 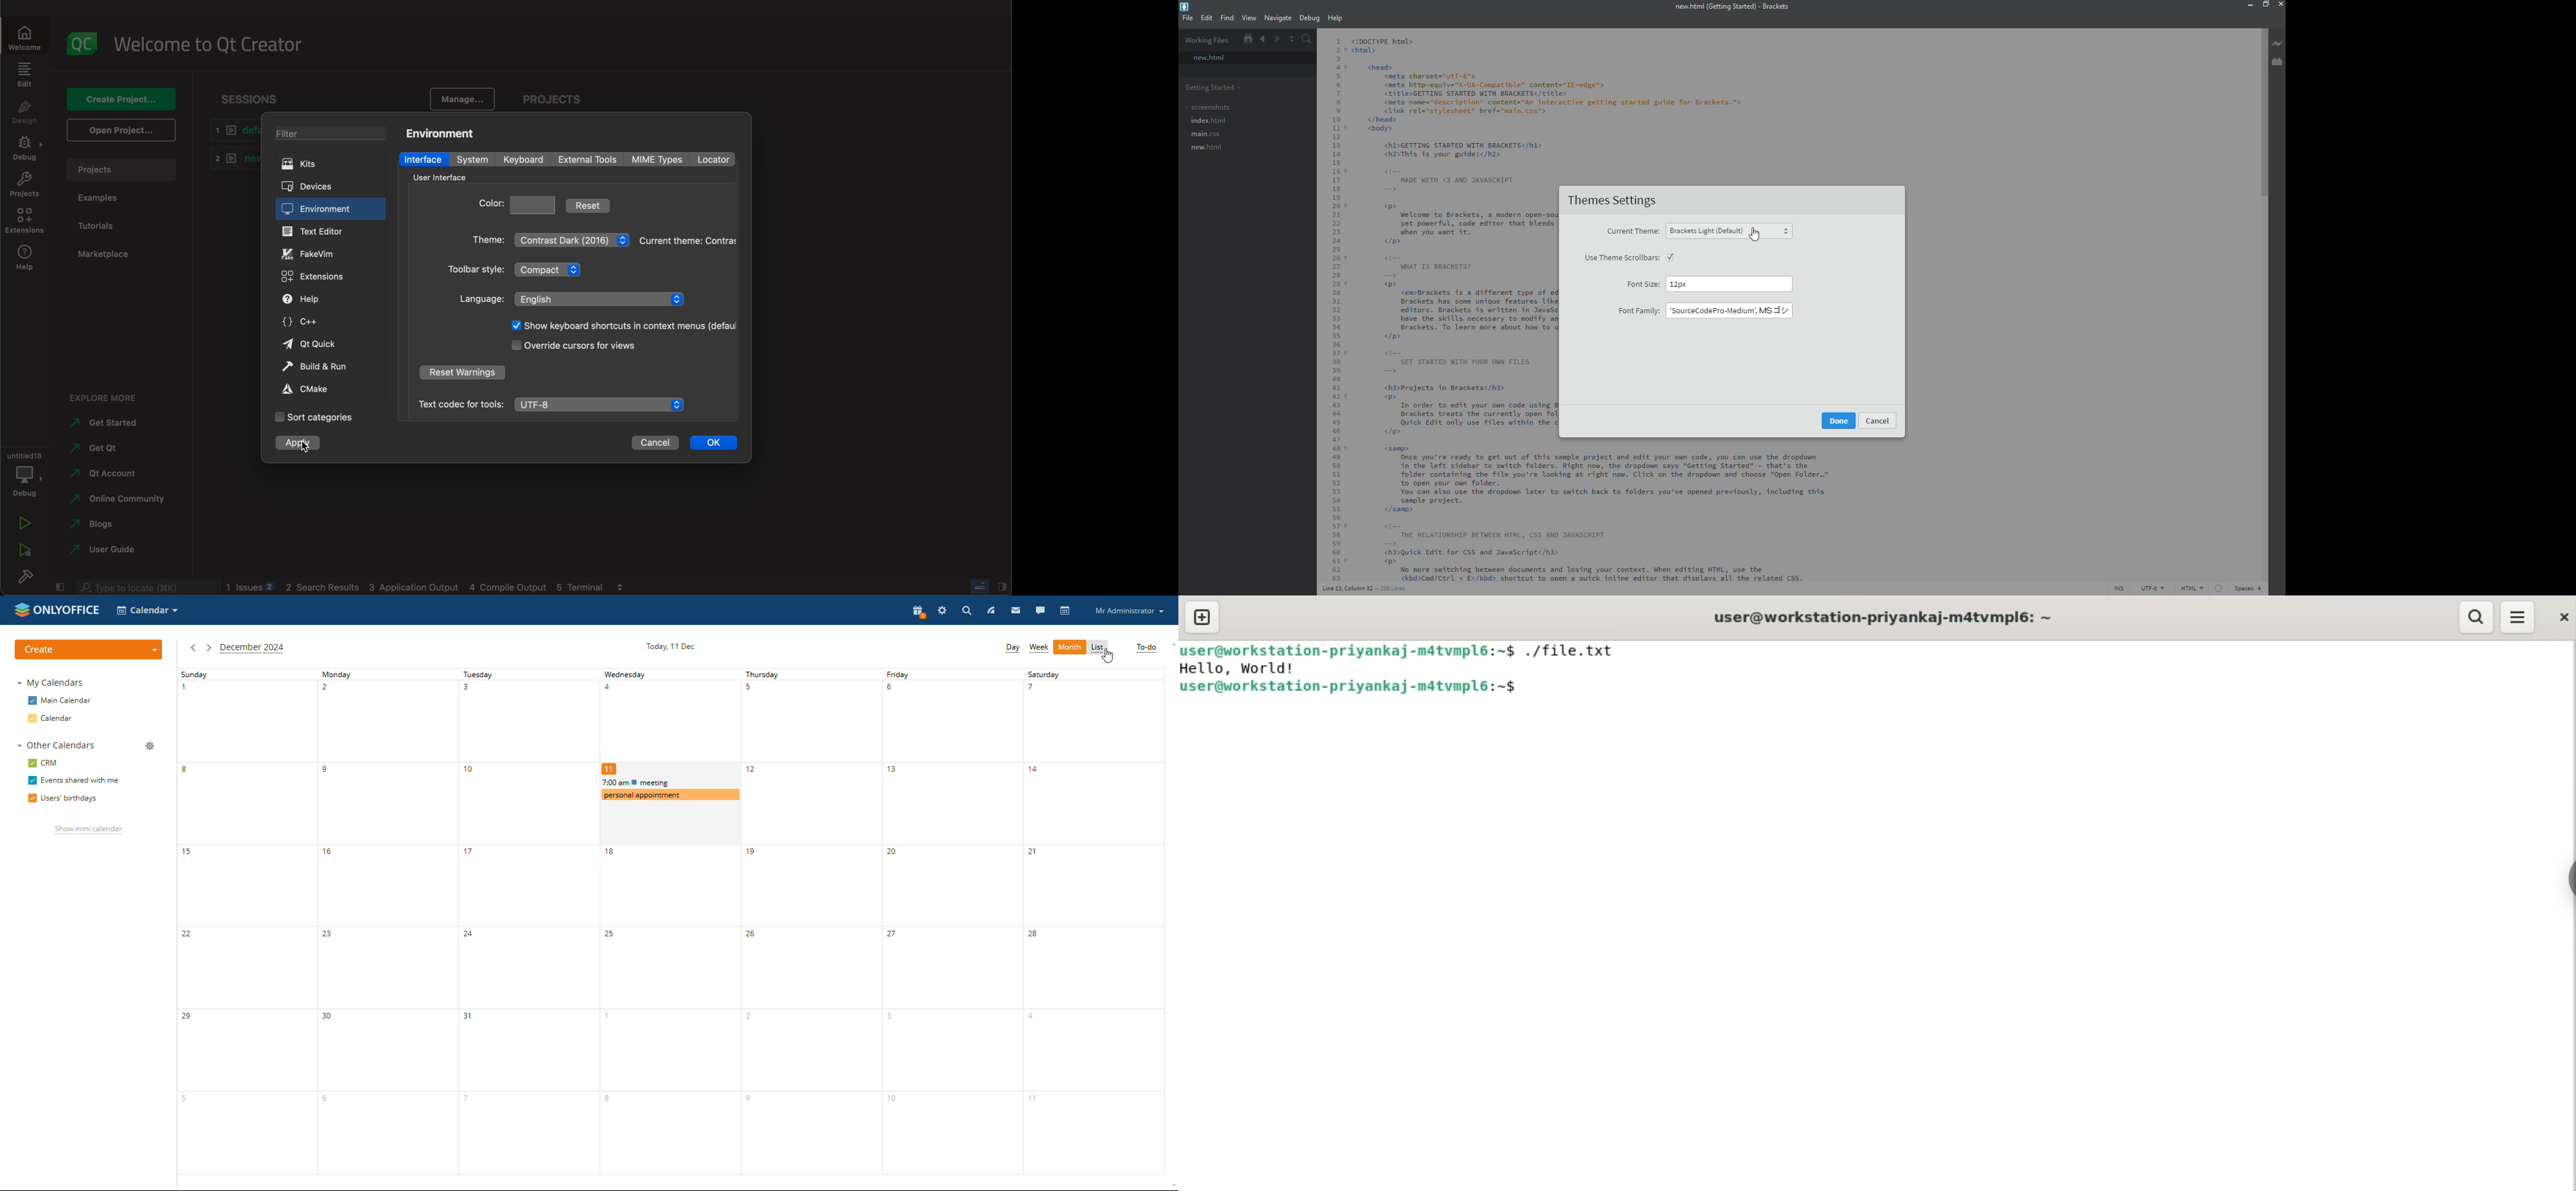 I want to click on main, so click(x=1205, y=134).